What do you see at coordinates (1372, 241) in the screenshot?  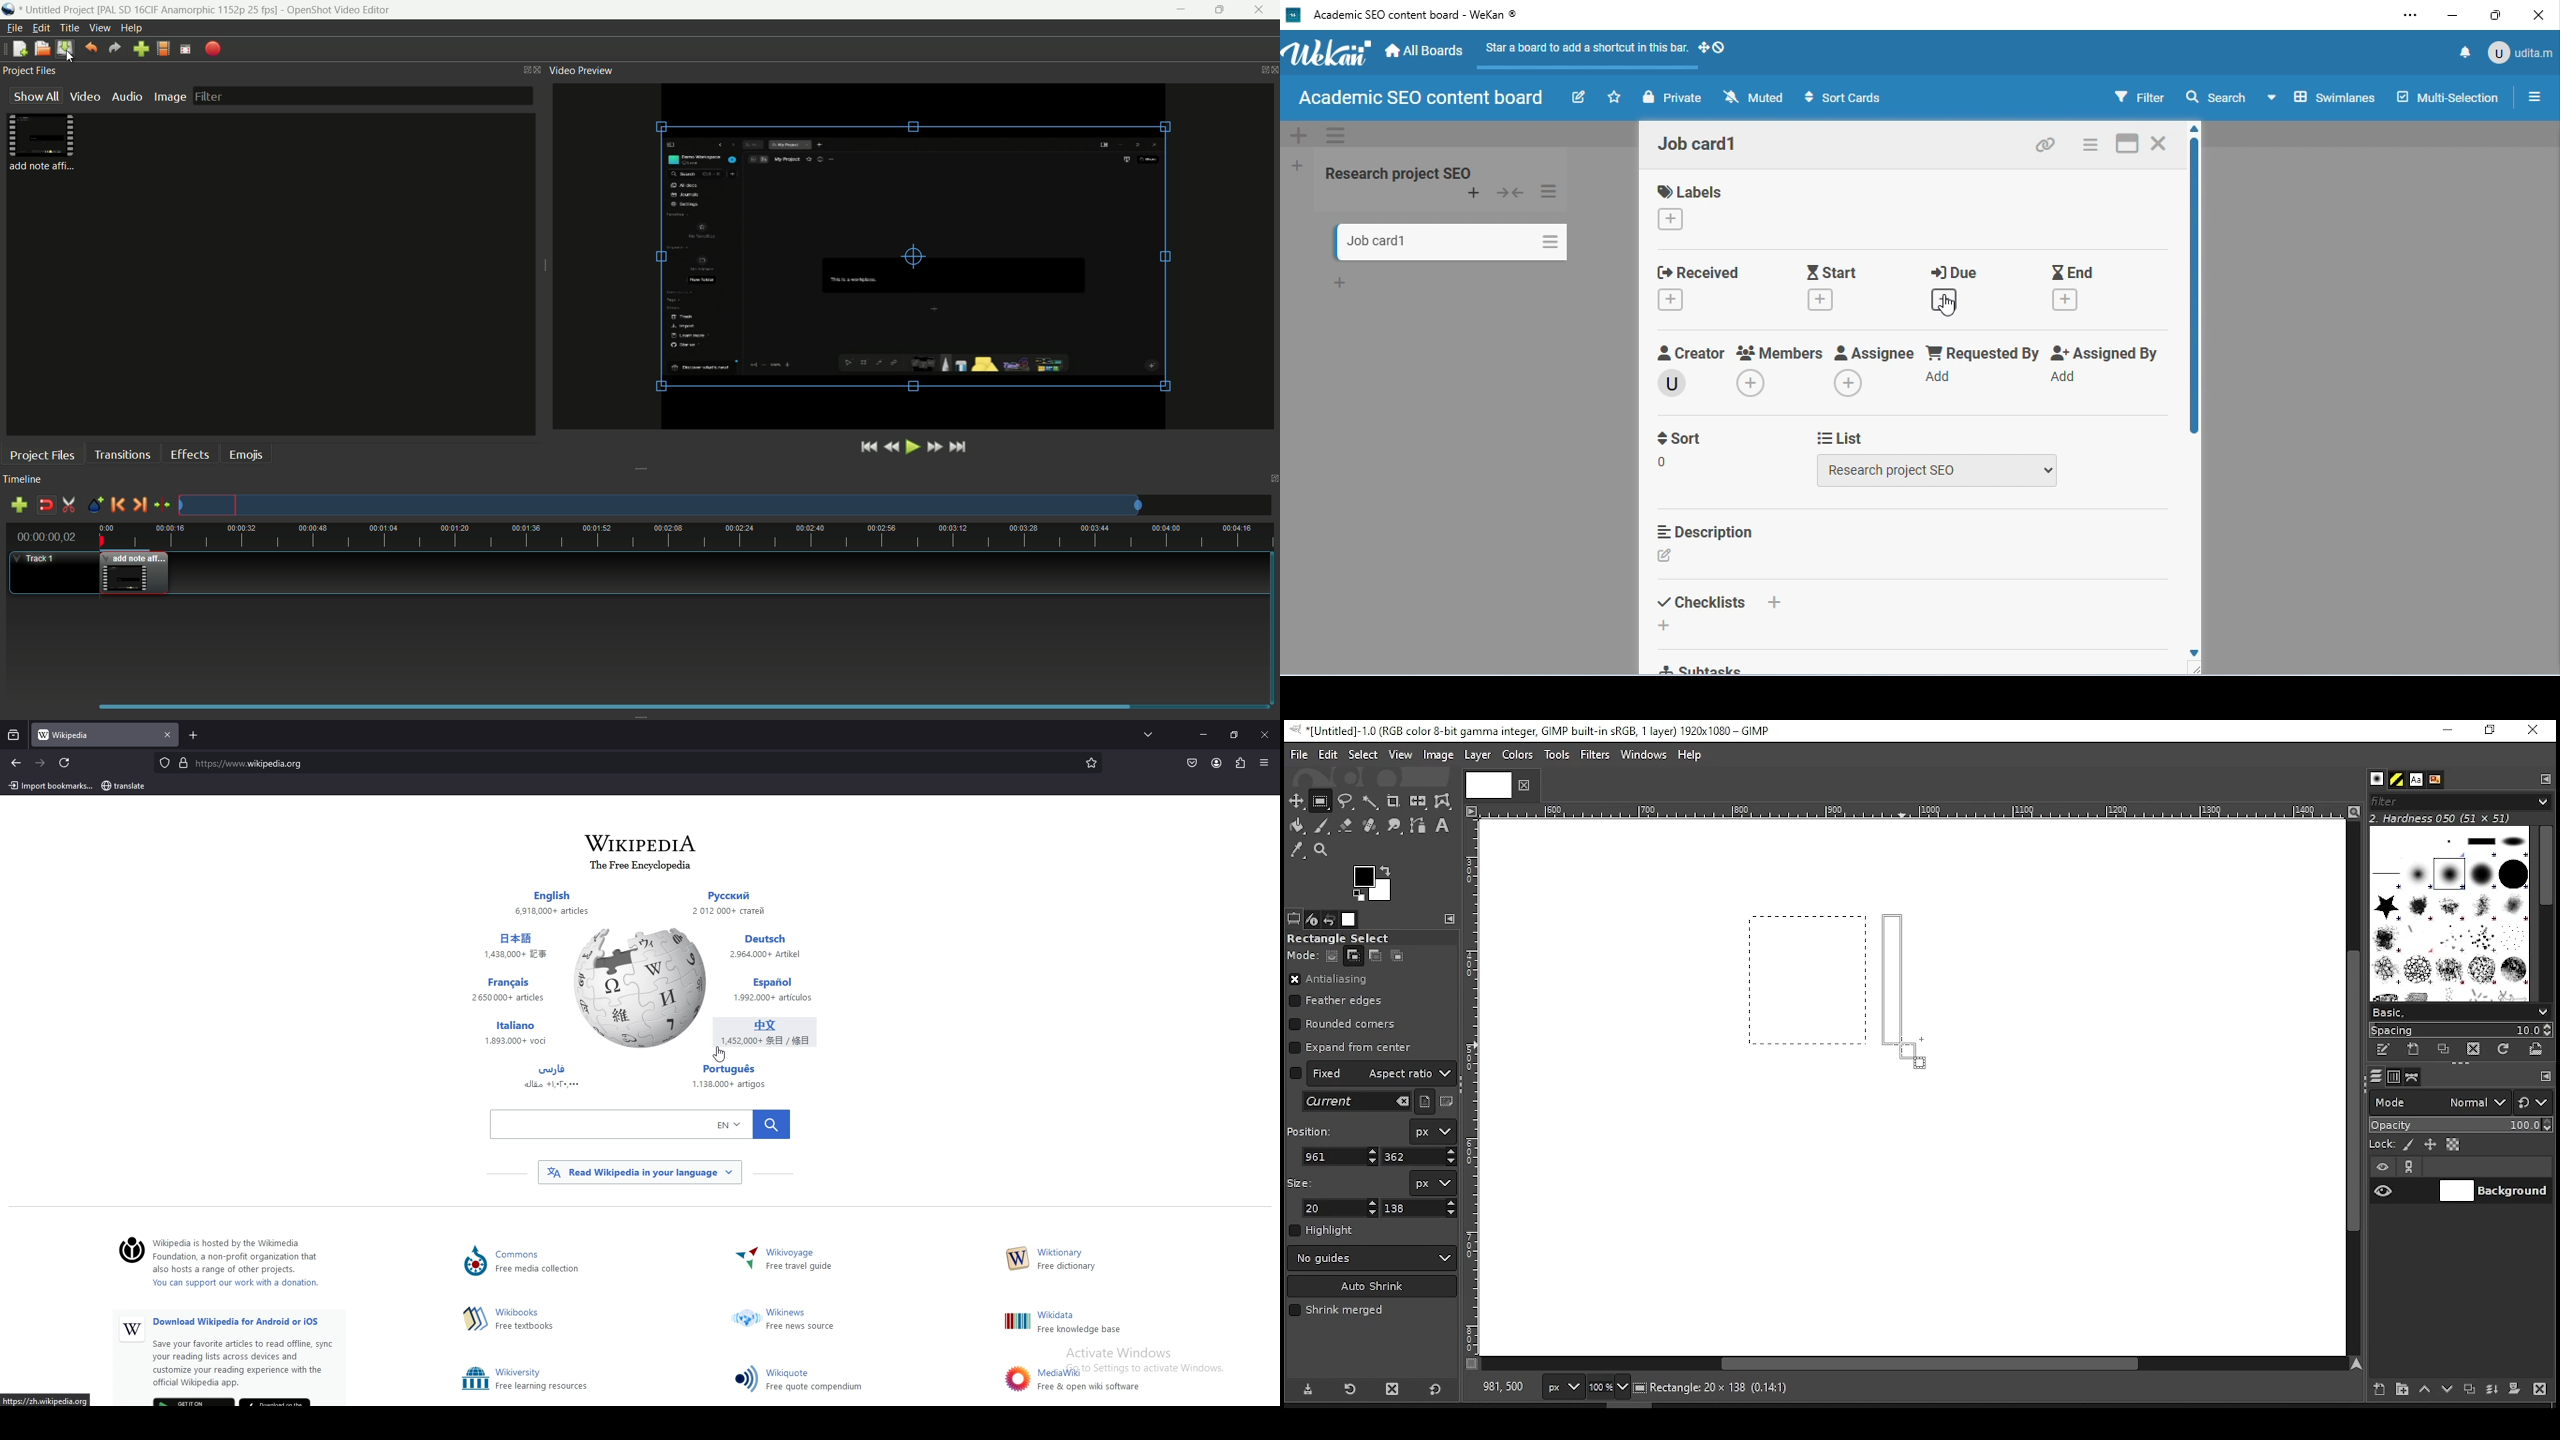 I see `card name: Job card1` at bounding box center [1372, 241].